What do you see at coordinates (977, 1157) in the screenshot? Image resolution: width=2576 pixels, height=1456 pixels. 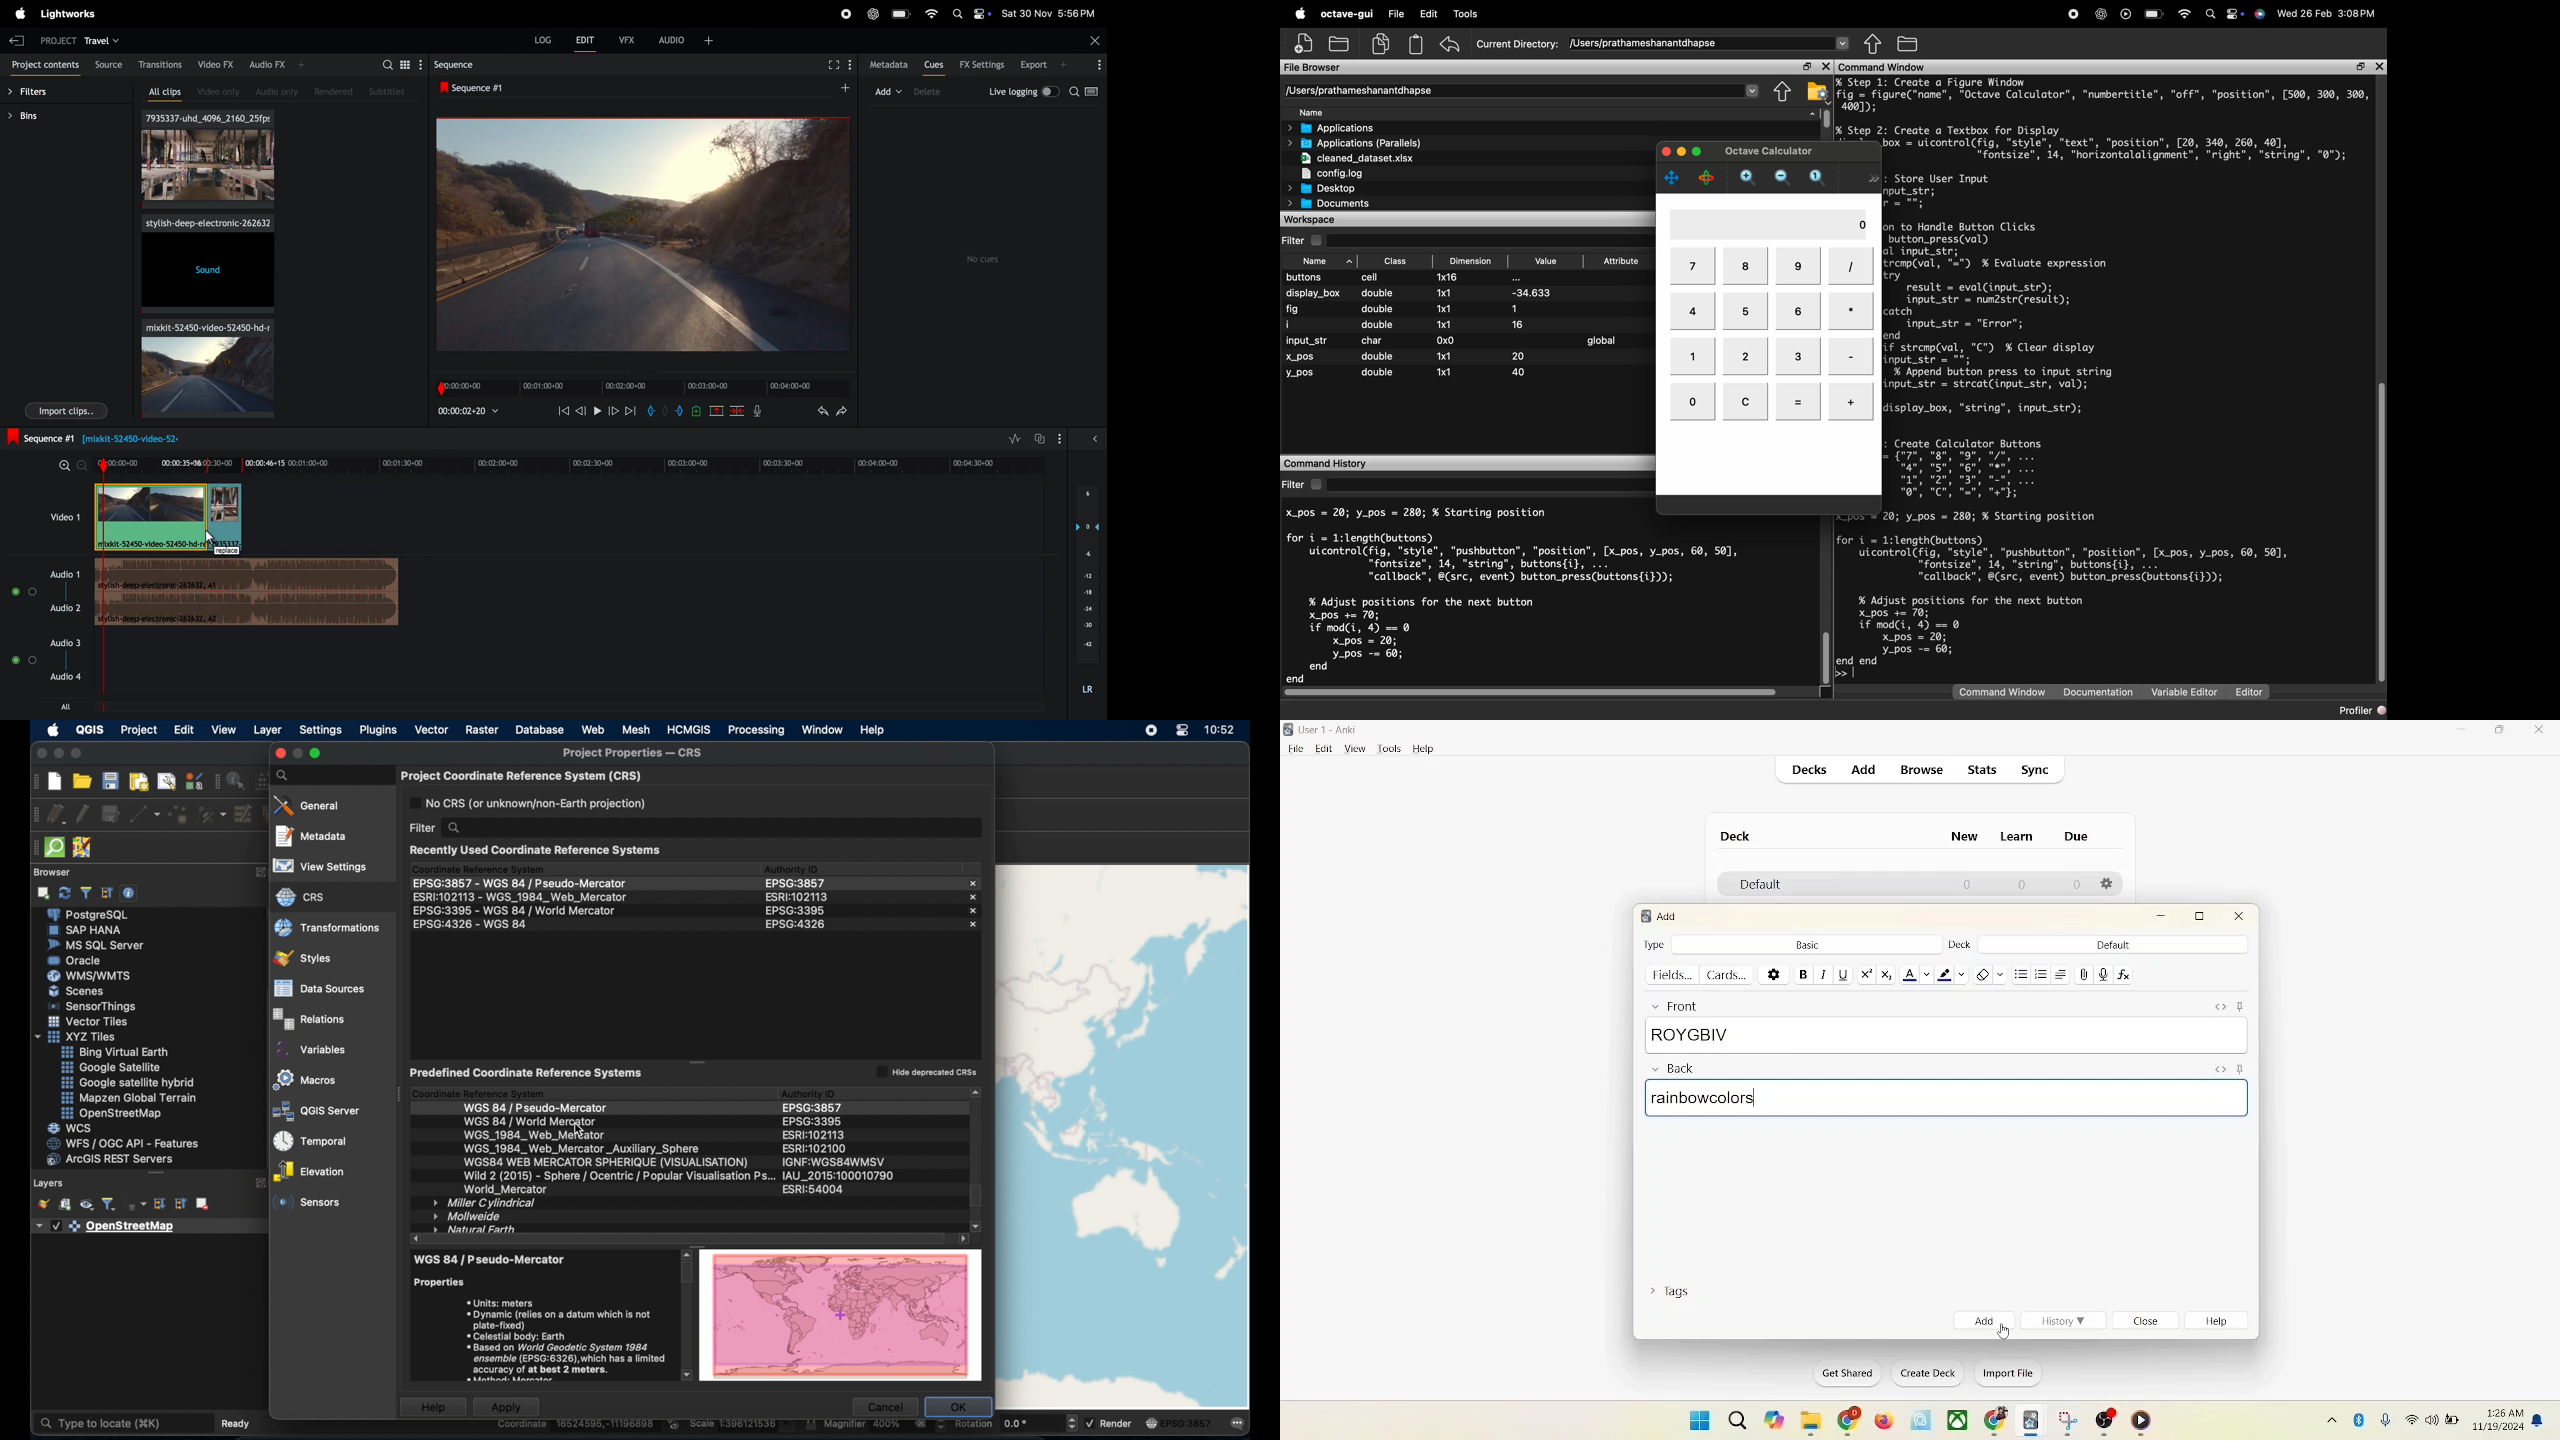 I see `scroll bae` at bounding box center [977, 1157].